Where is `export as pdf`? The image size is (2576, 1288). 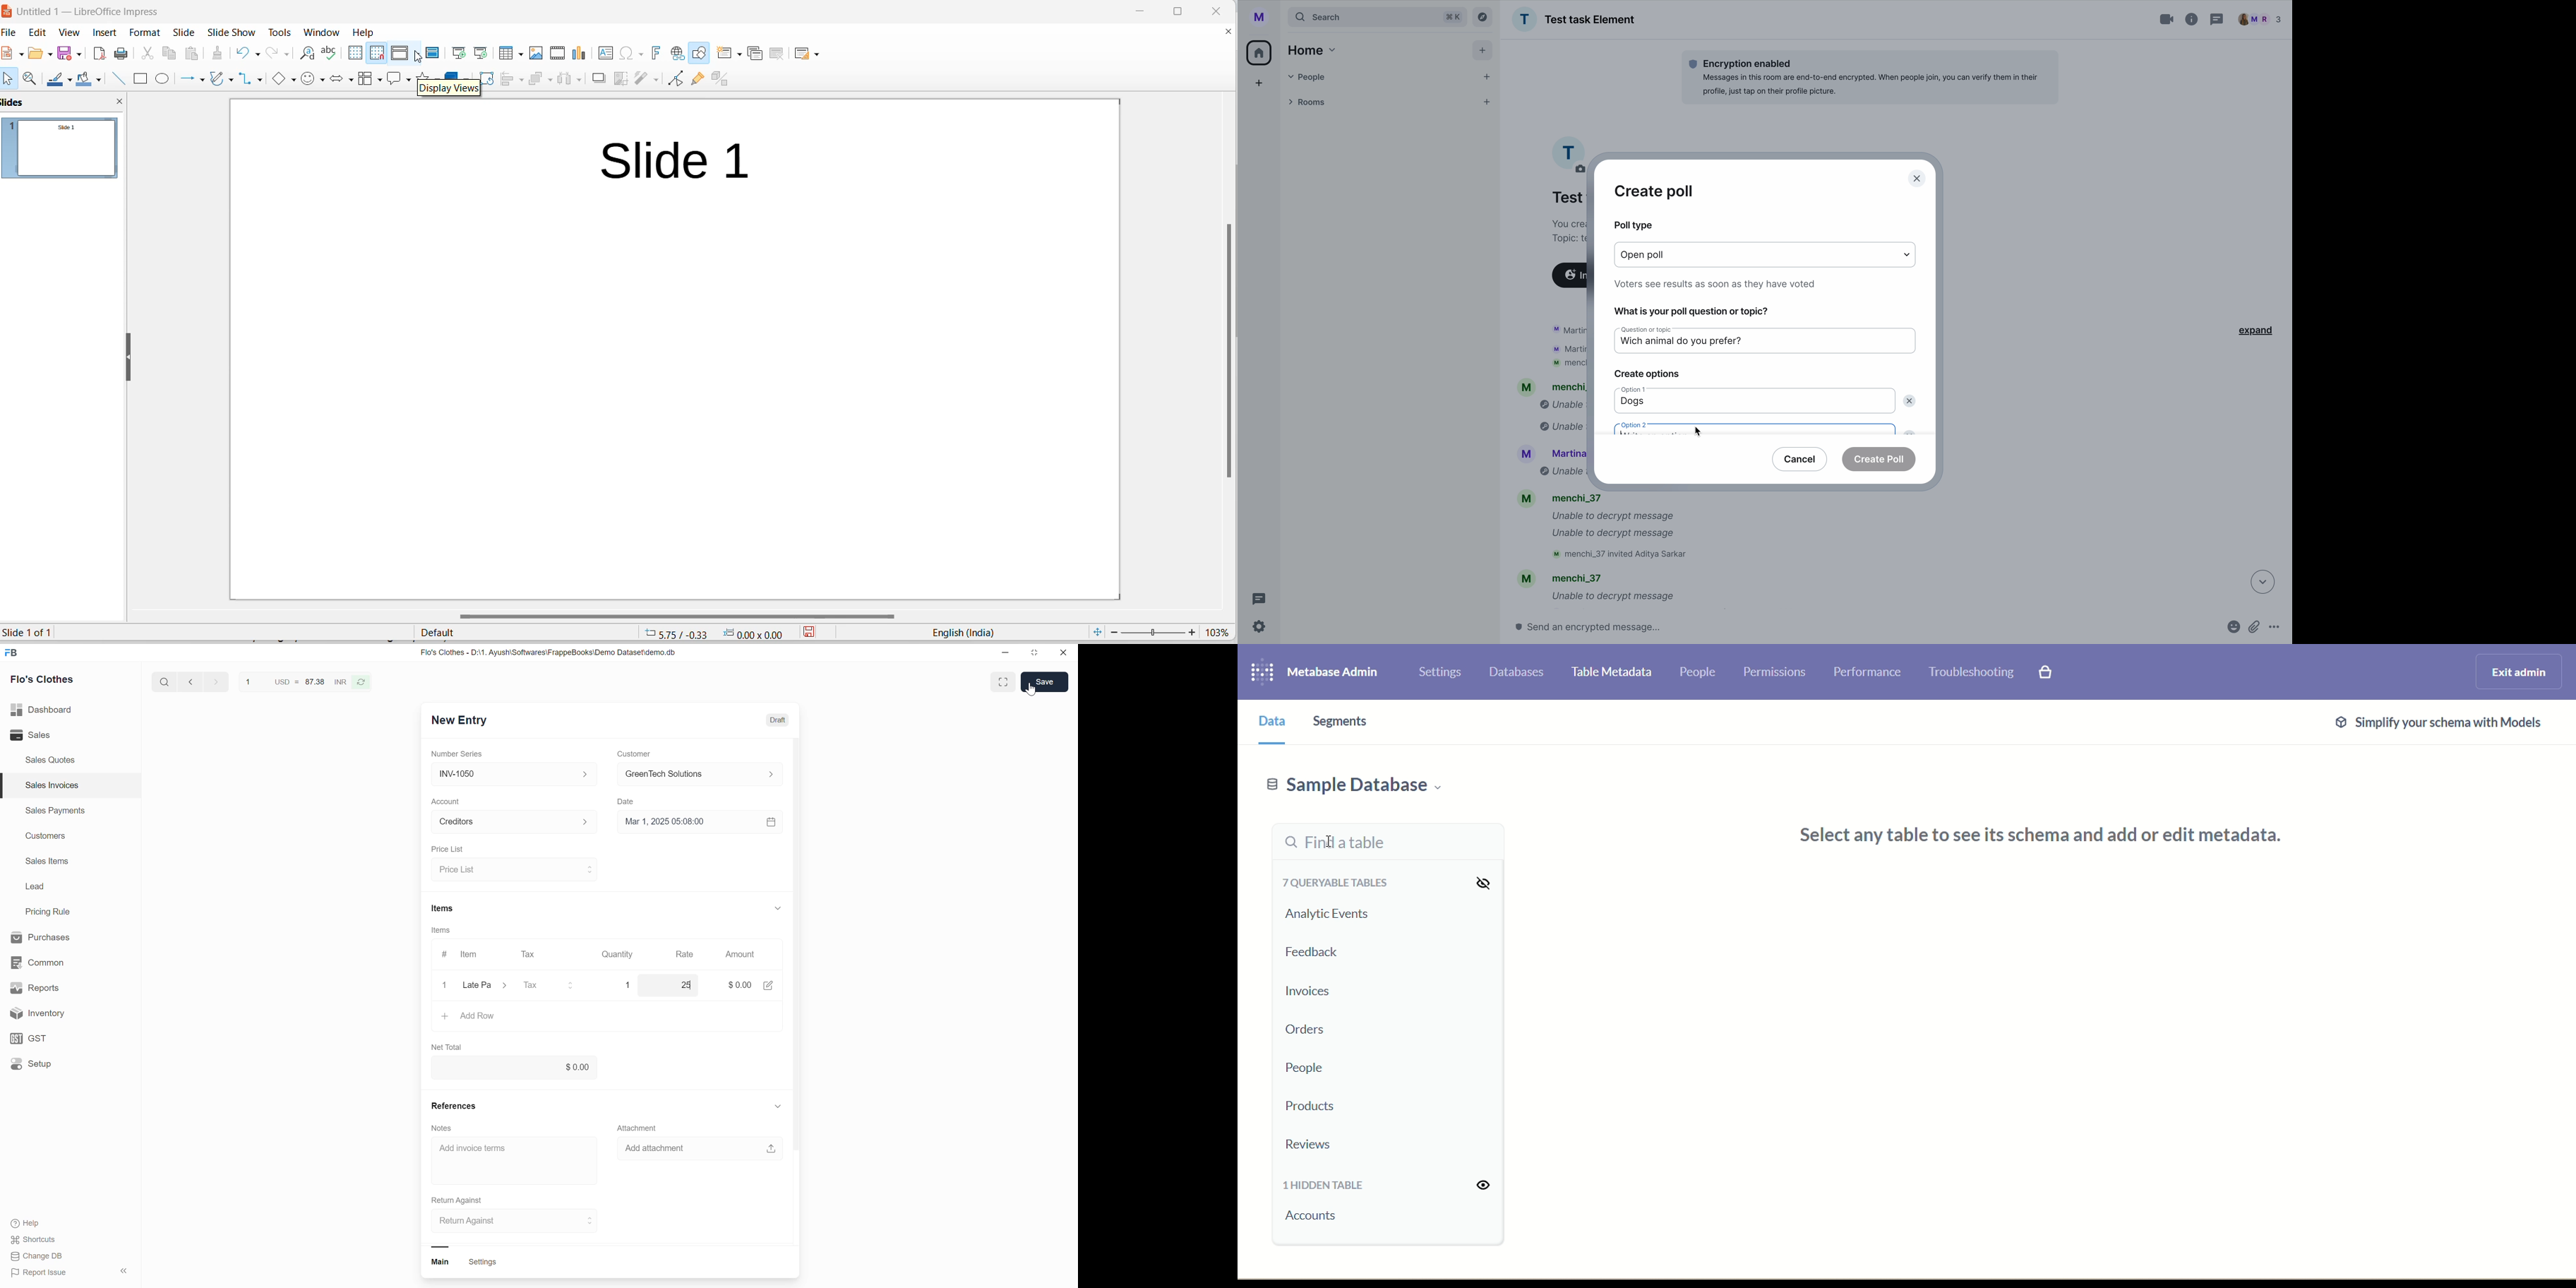 export as pdf is located at coordinates (99, 56).